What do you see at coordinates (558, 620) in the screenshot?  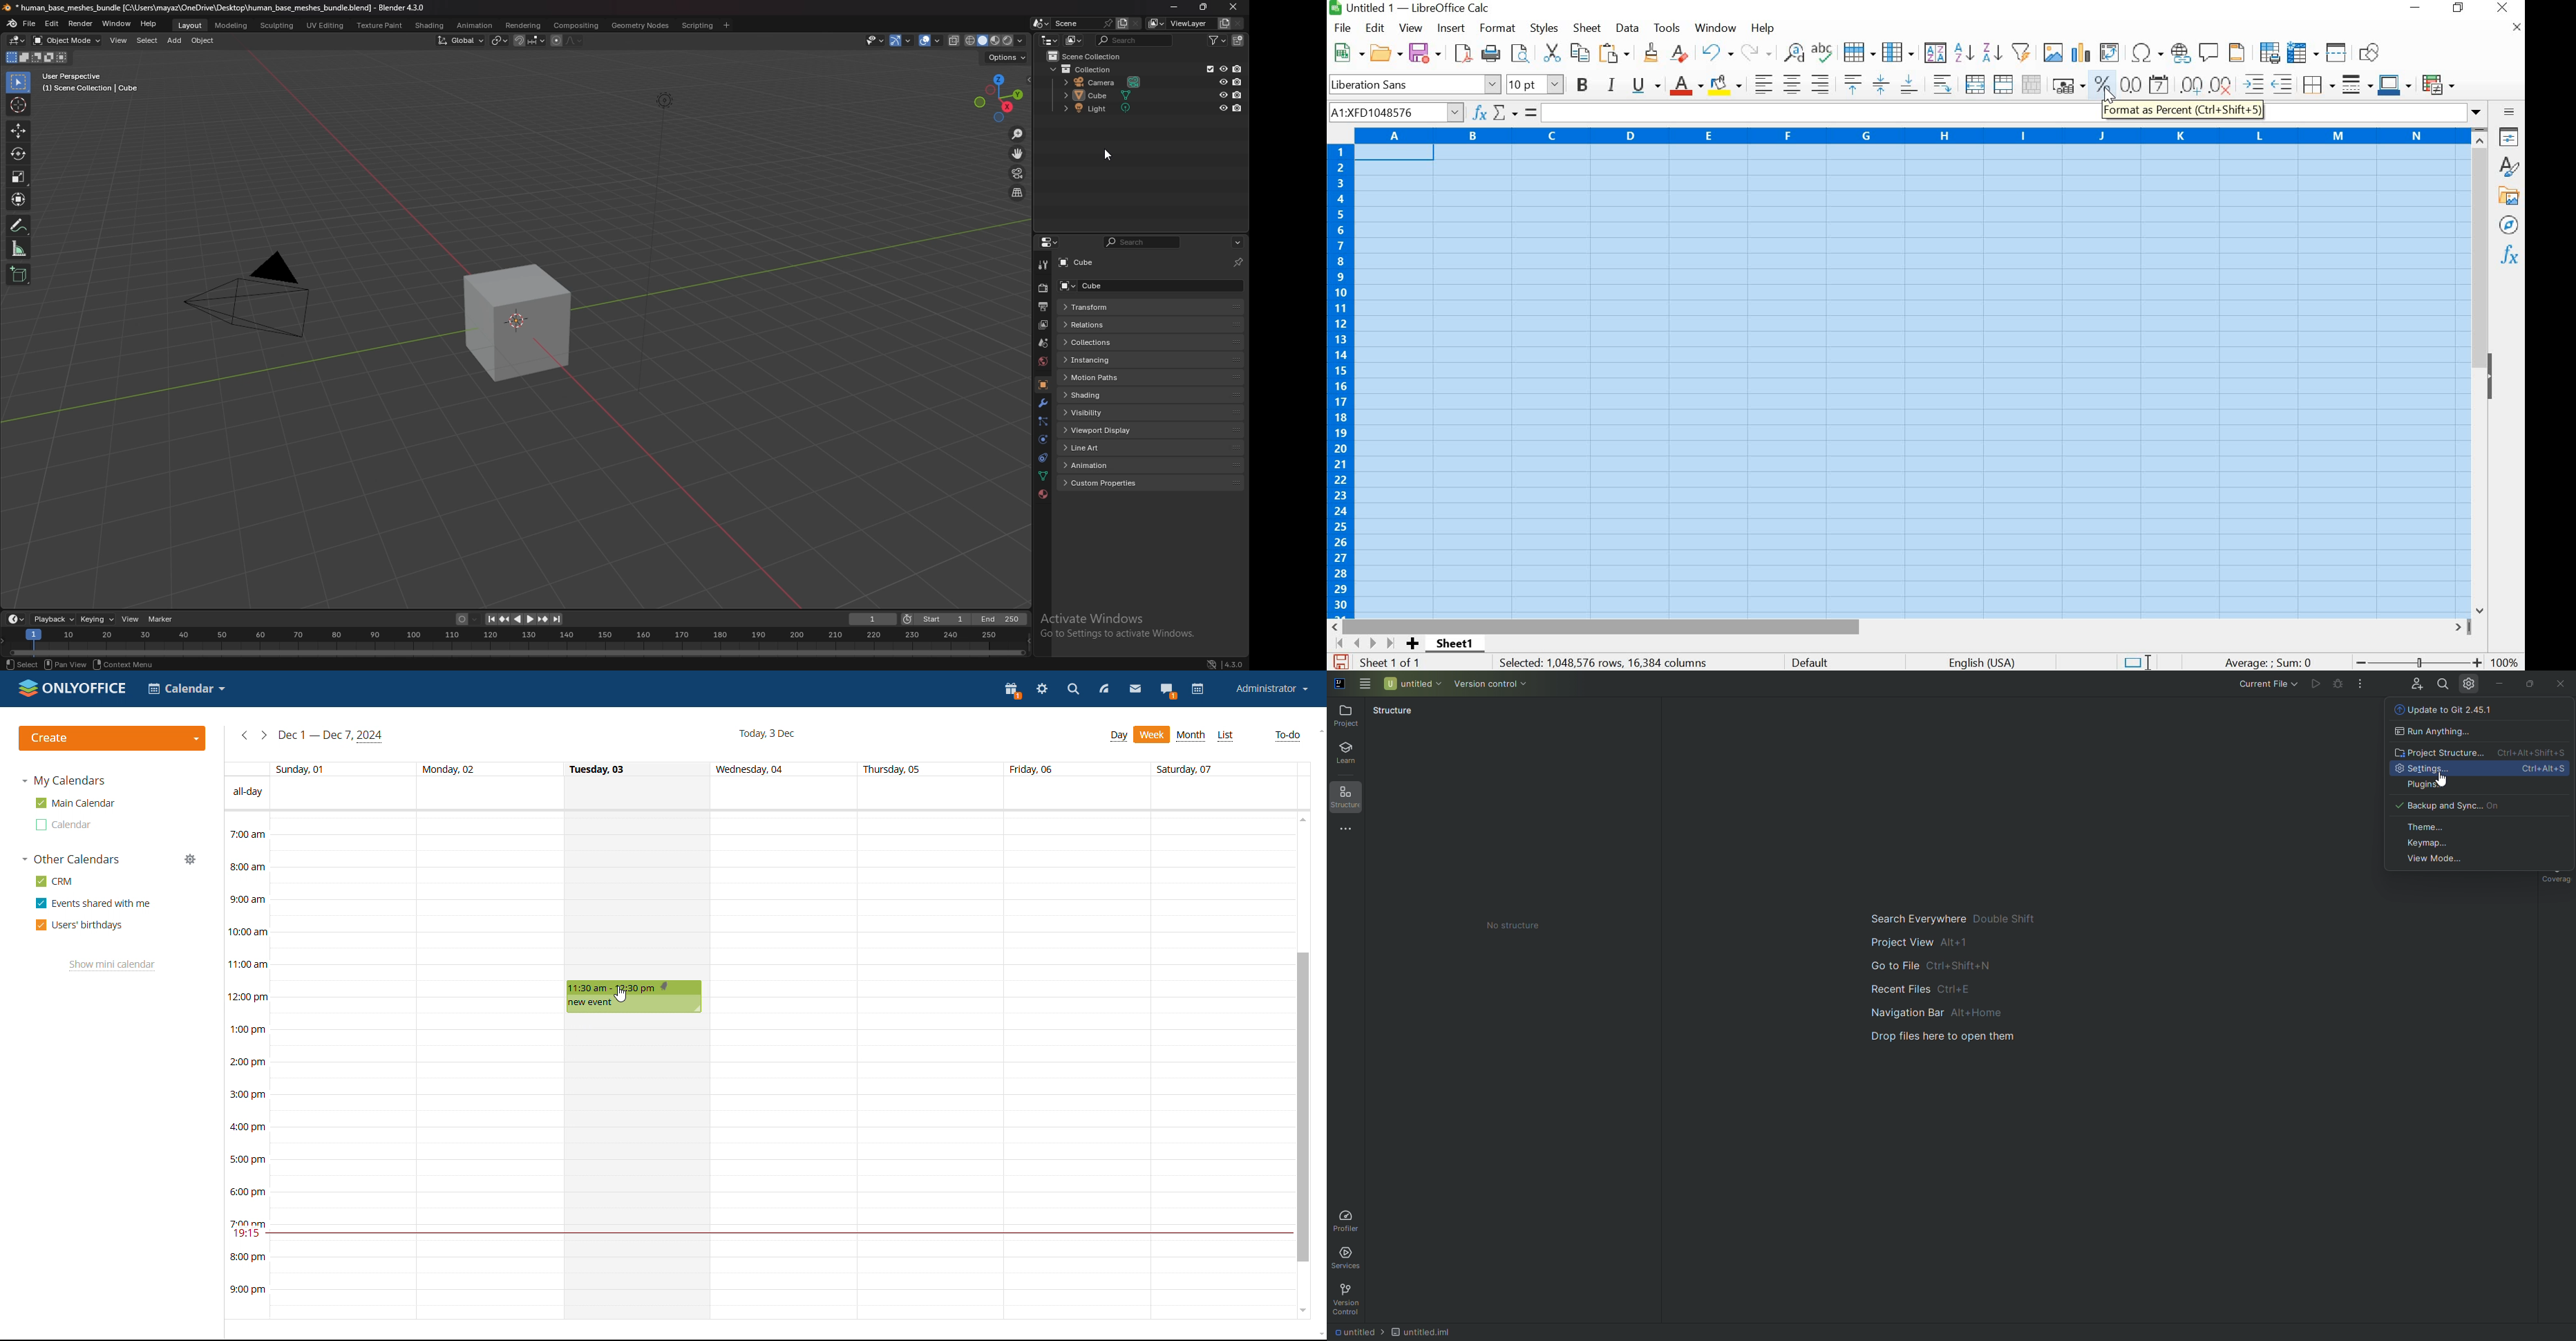 I see `jump to endpoint` at bounding box center [558, 620].